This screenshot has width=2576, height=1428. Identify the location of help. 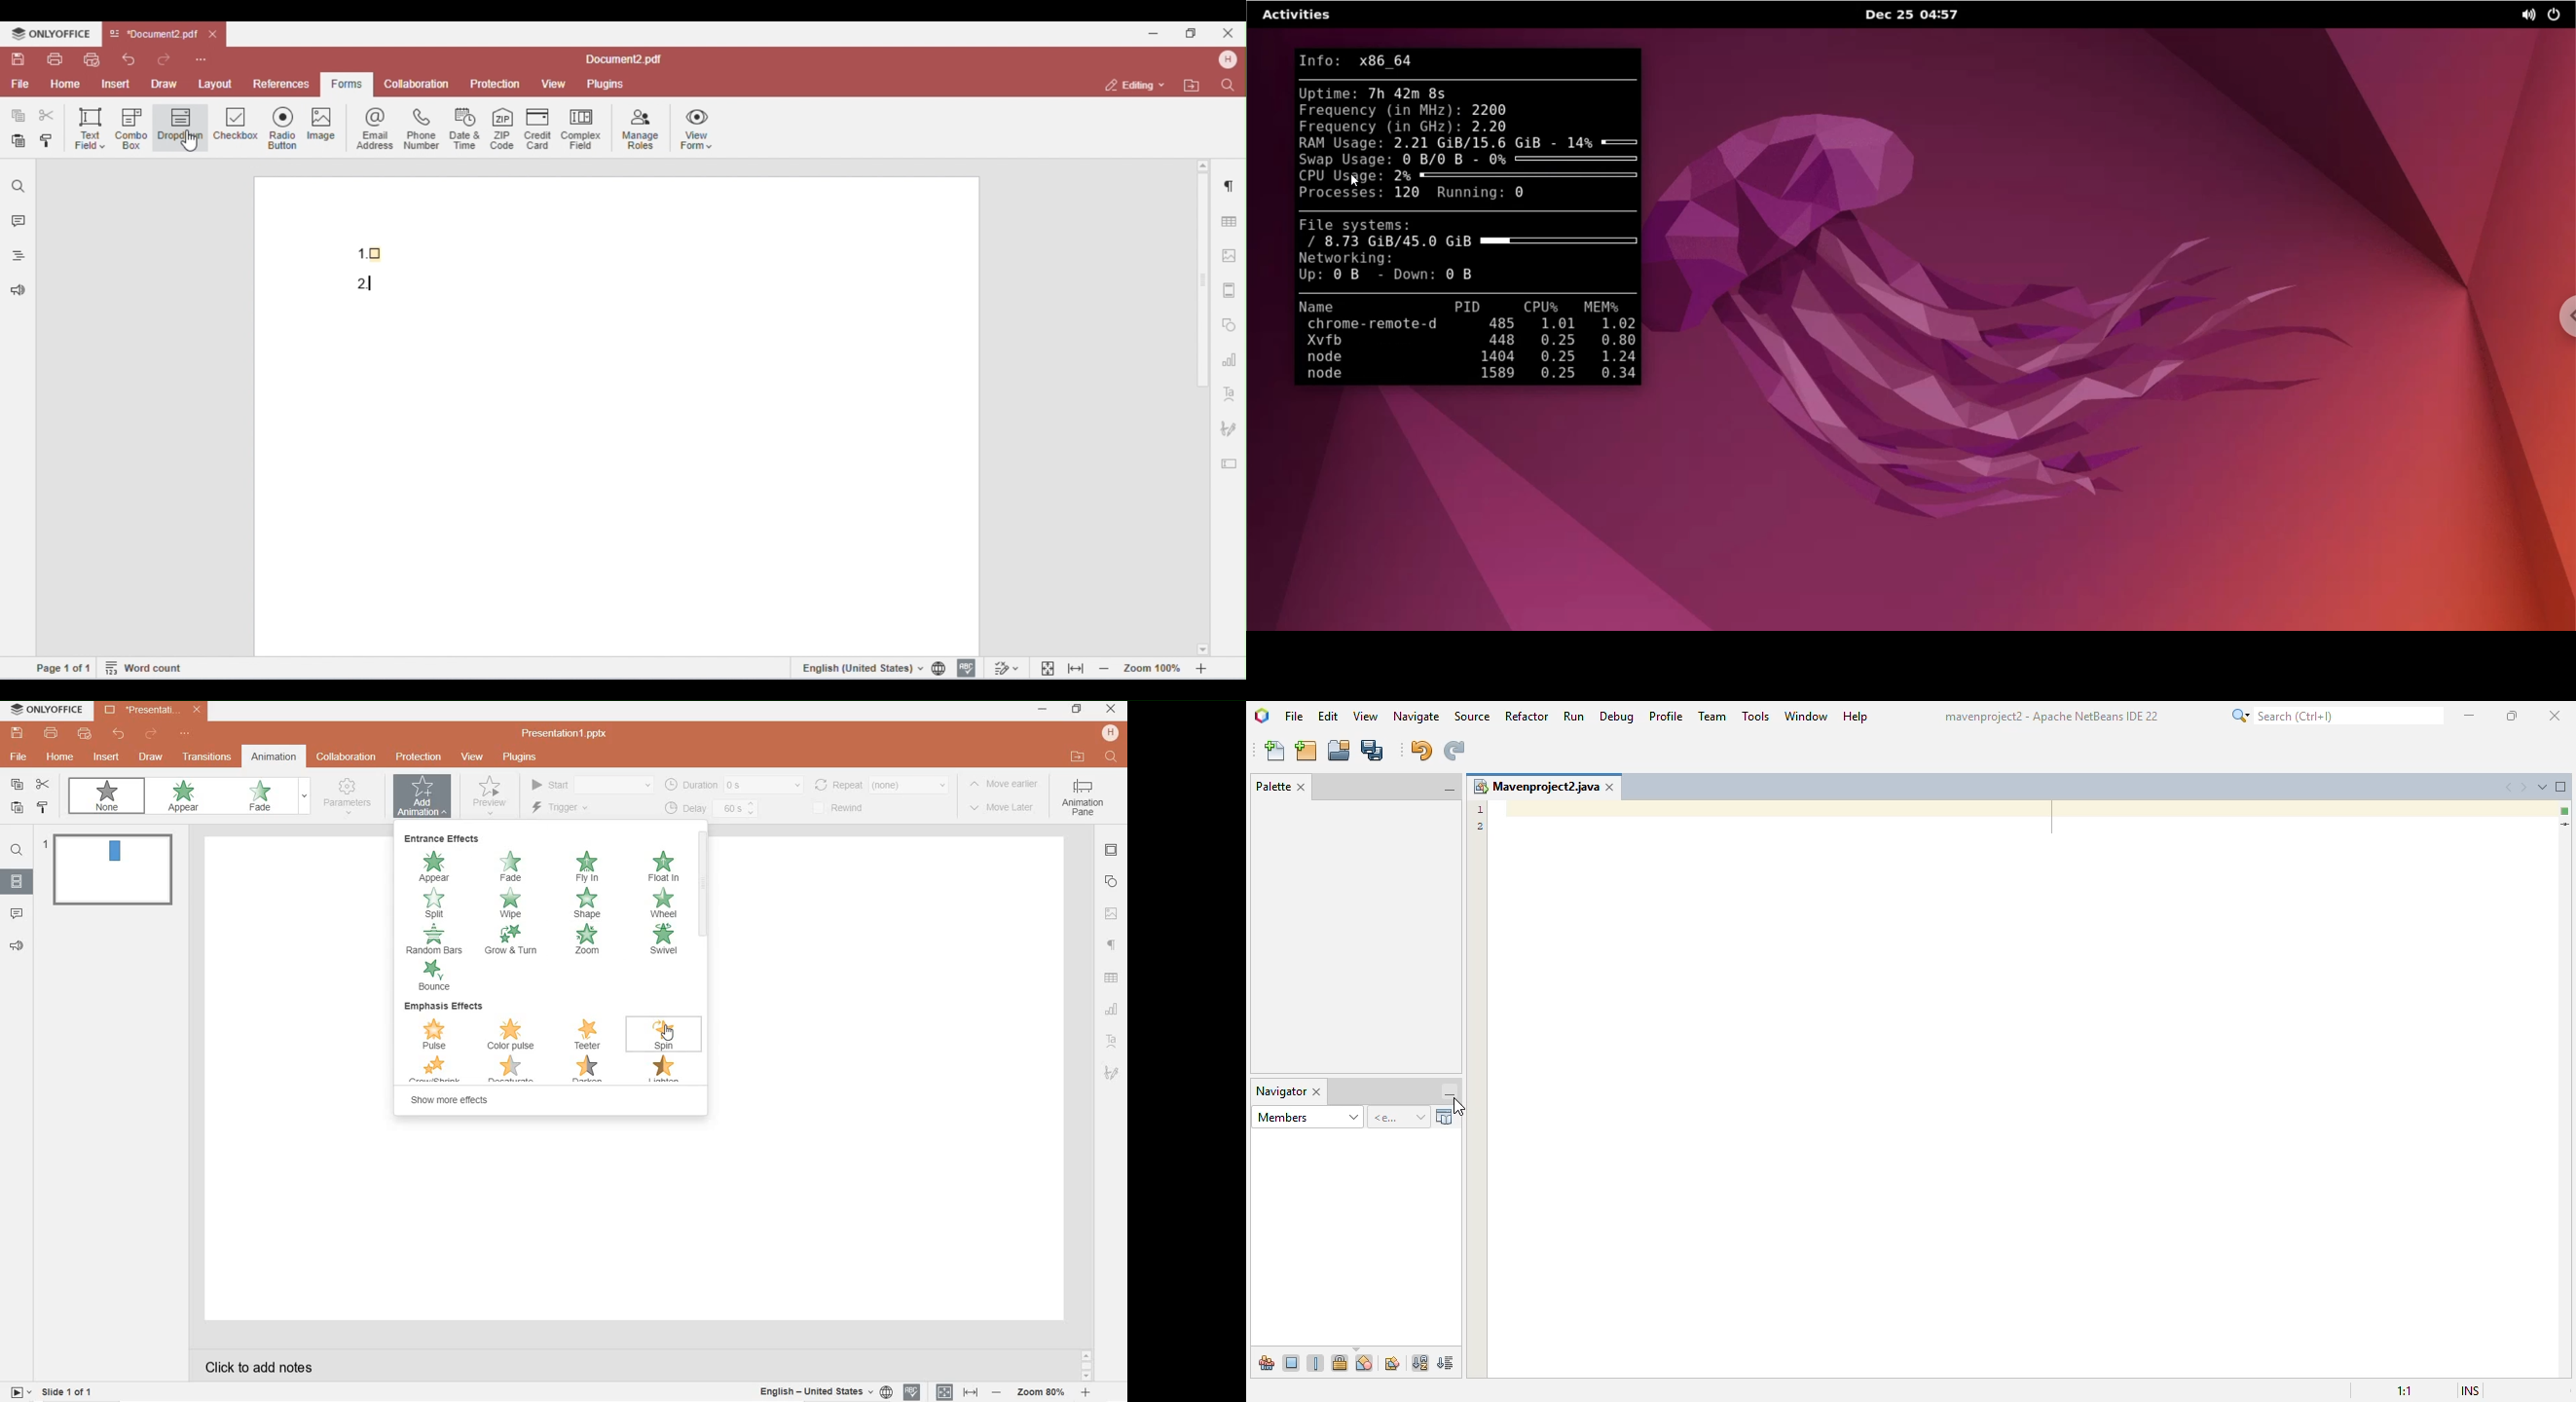
(1857, 717).